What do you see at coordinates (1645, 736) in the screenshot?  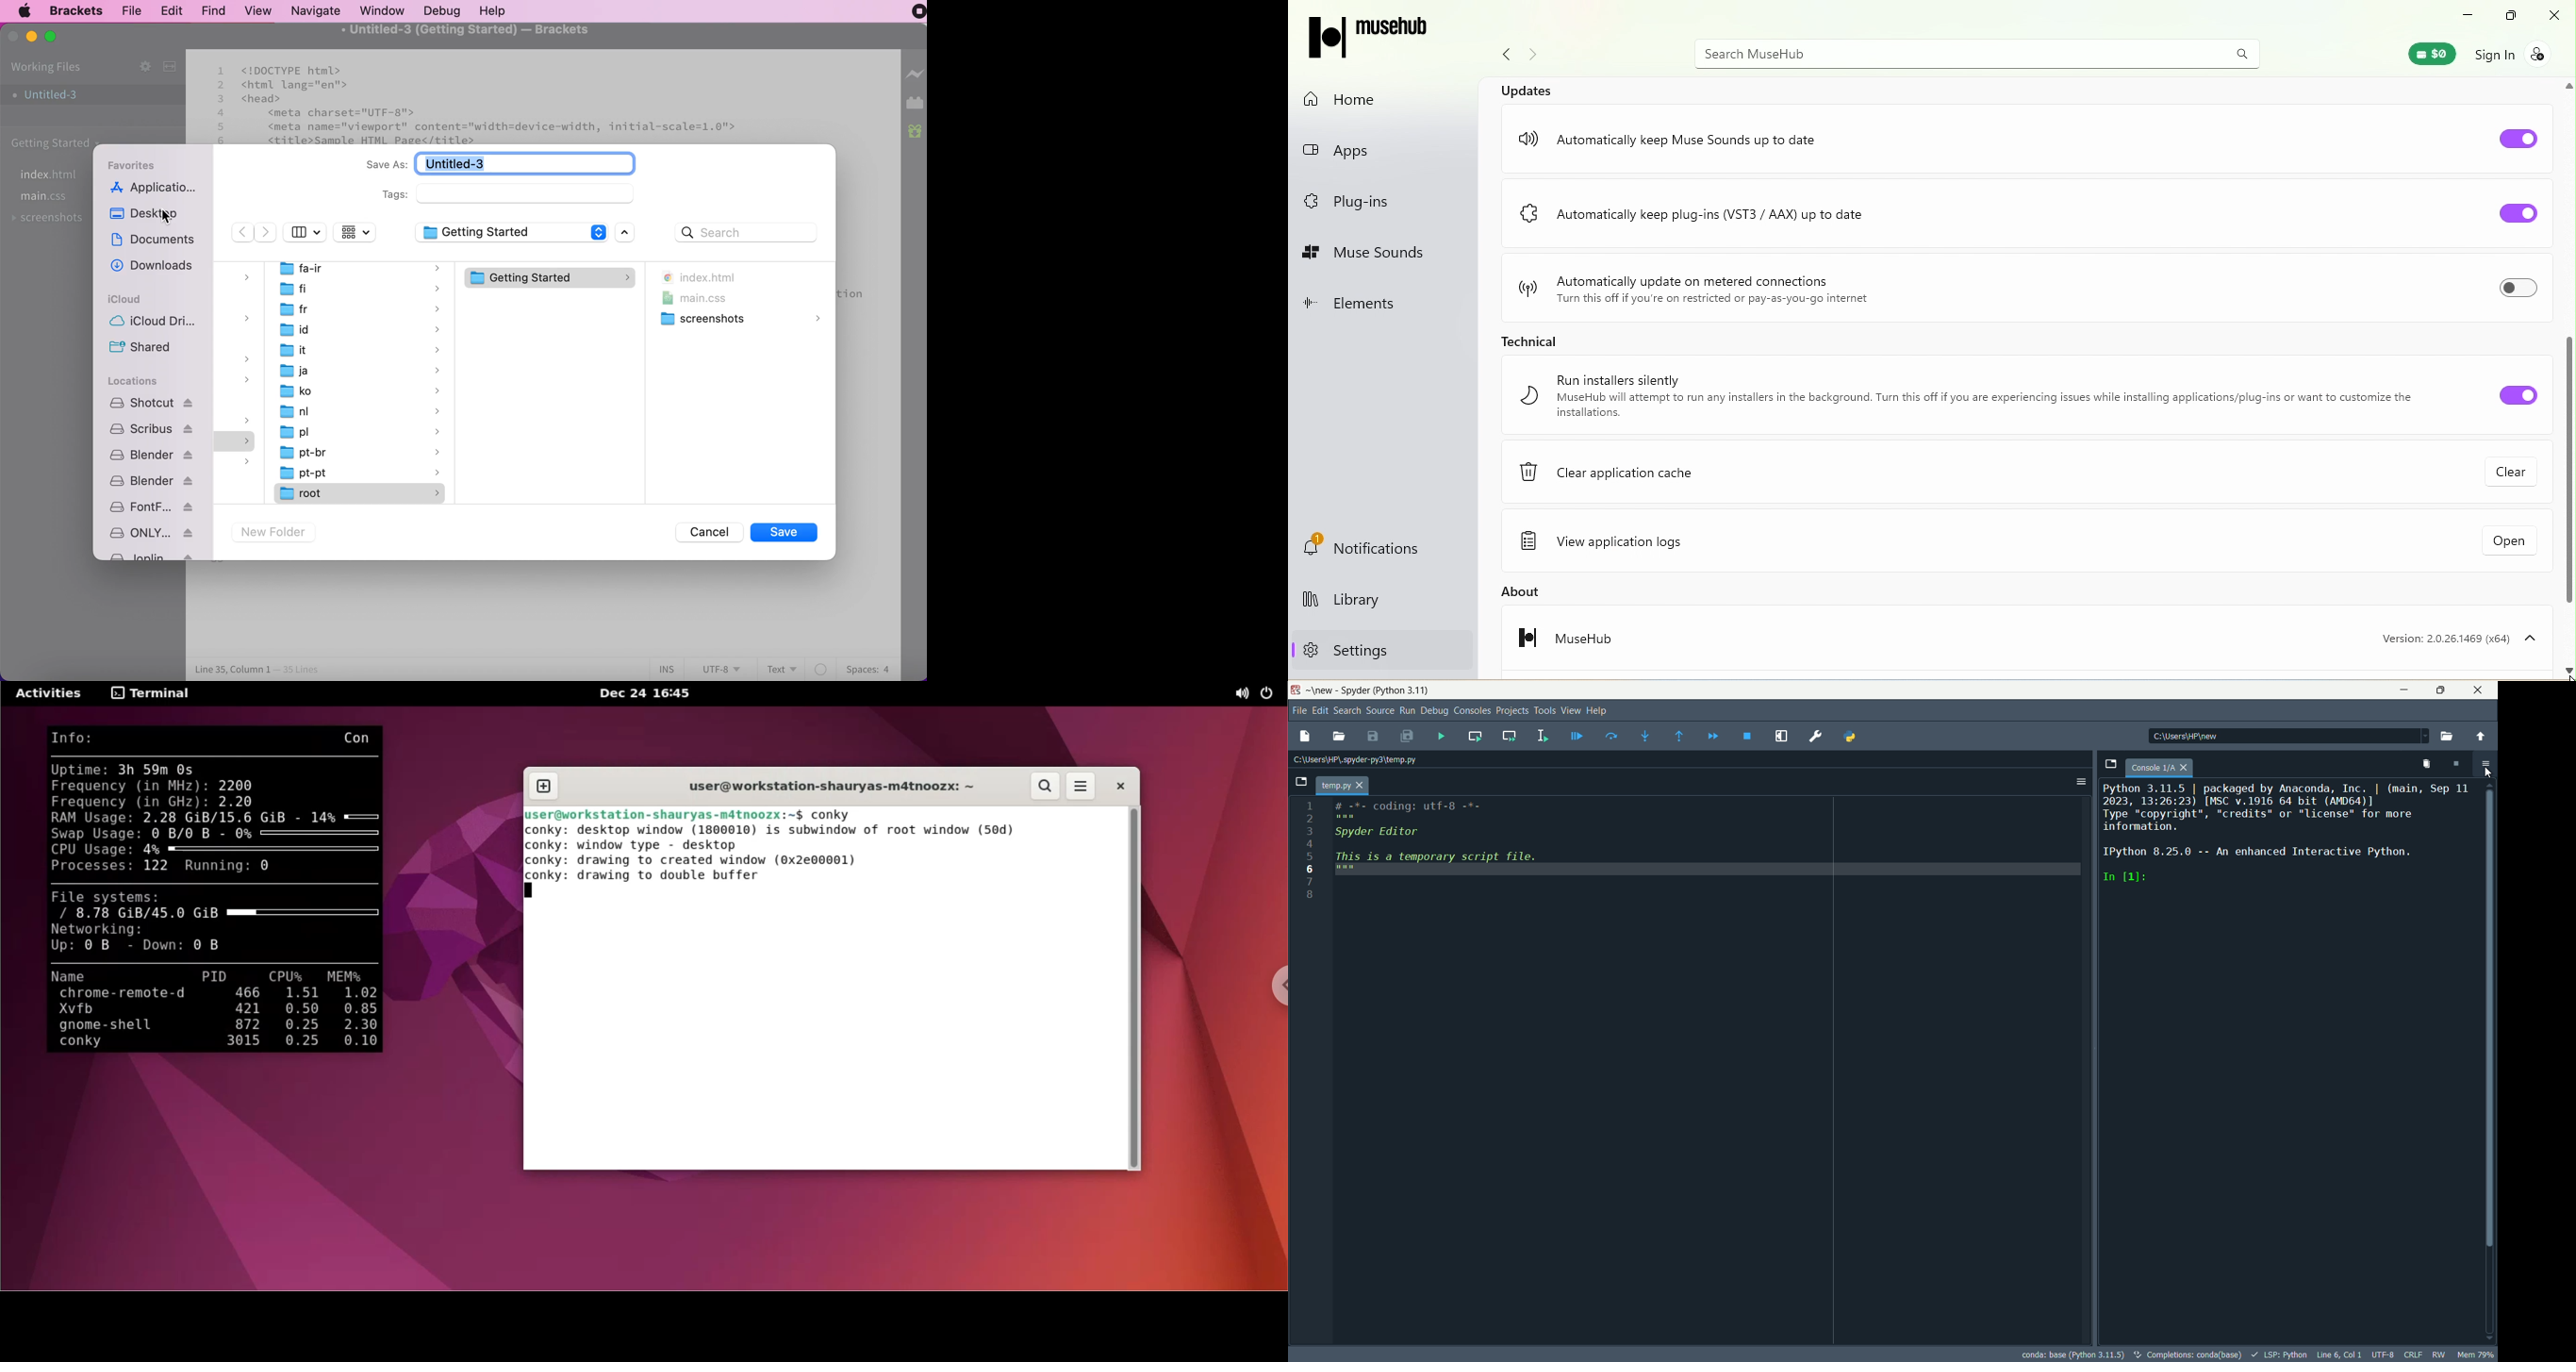 I see `step into funtion or method` at bounding box center [1645, 736].